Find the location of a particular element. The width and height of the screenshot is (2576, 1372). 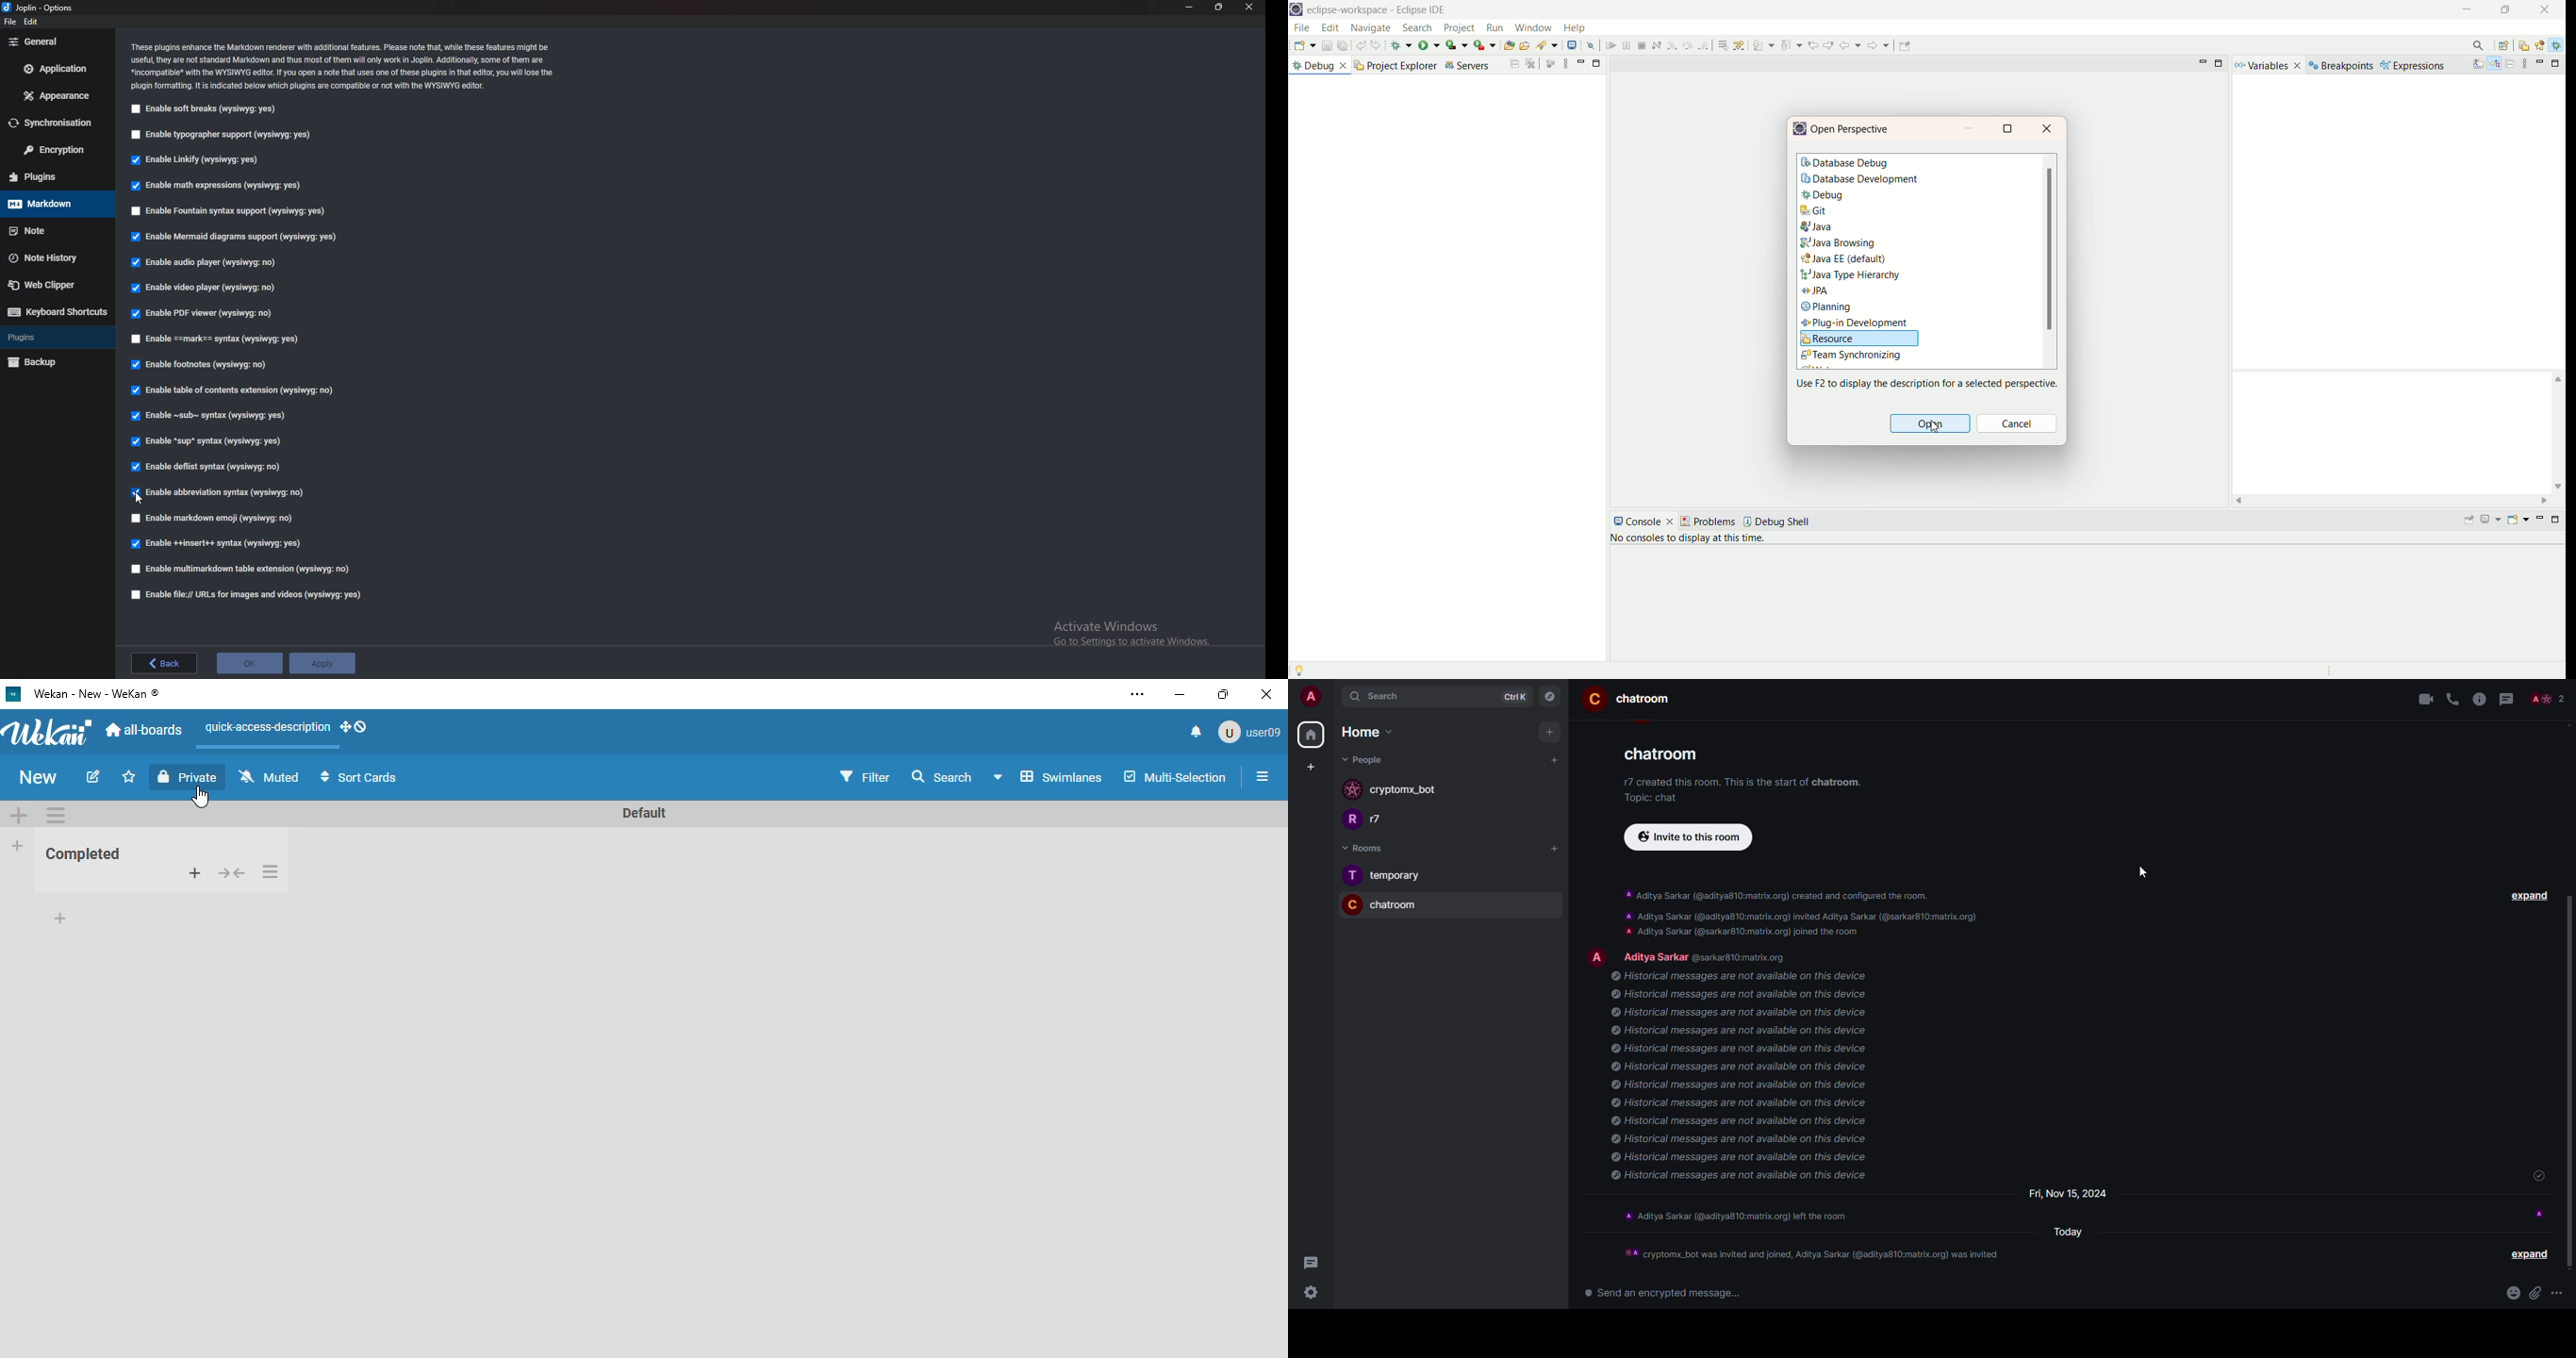

minimize is located at coordinates (2541, 63).